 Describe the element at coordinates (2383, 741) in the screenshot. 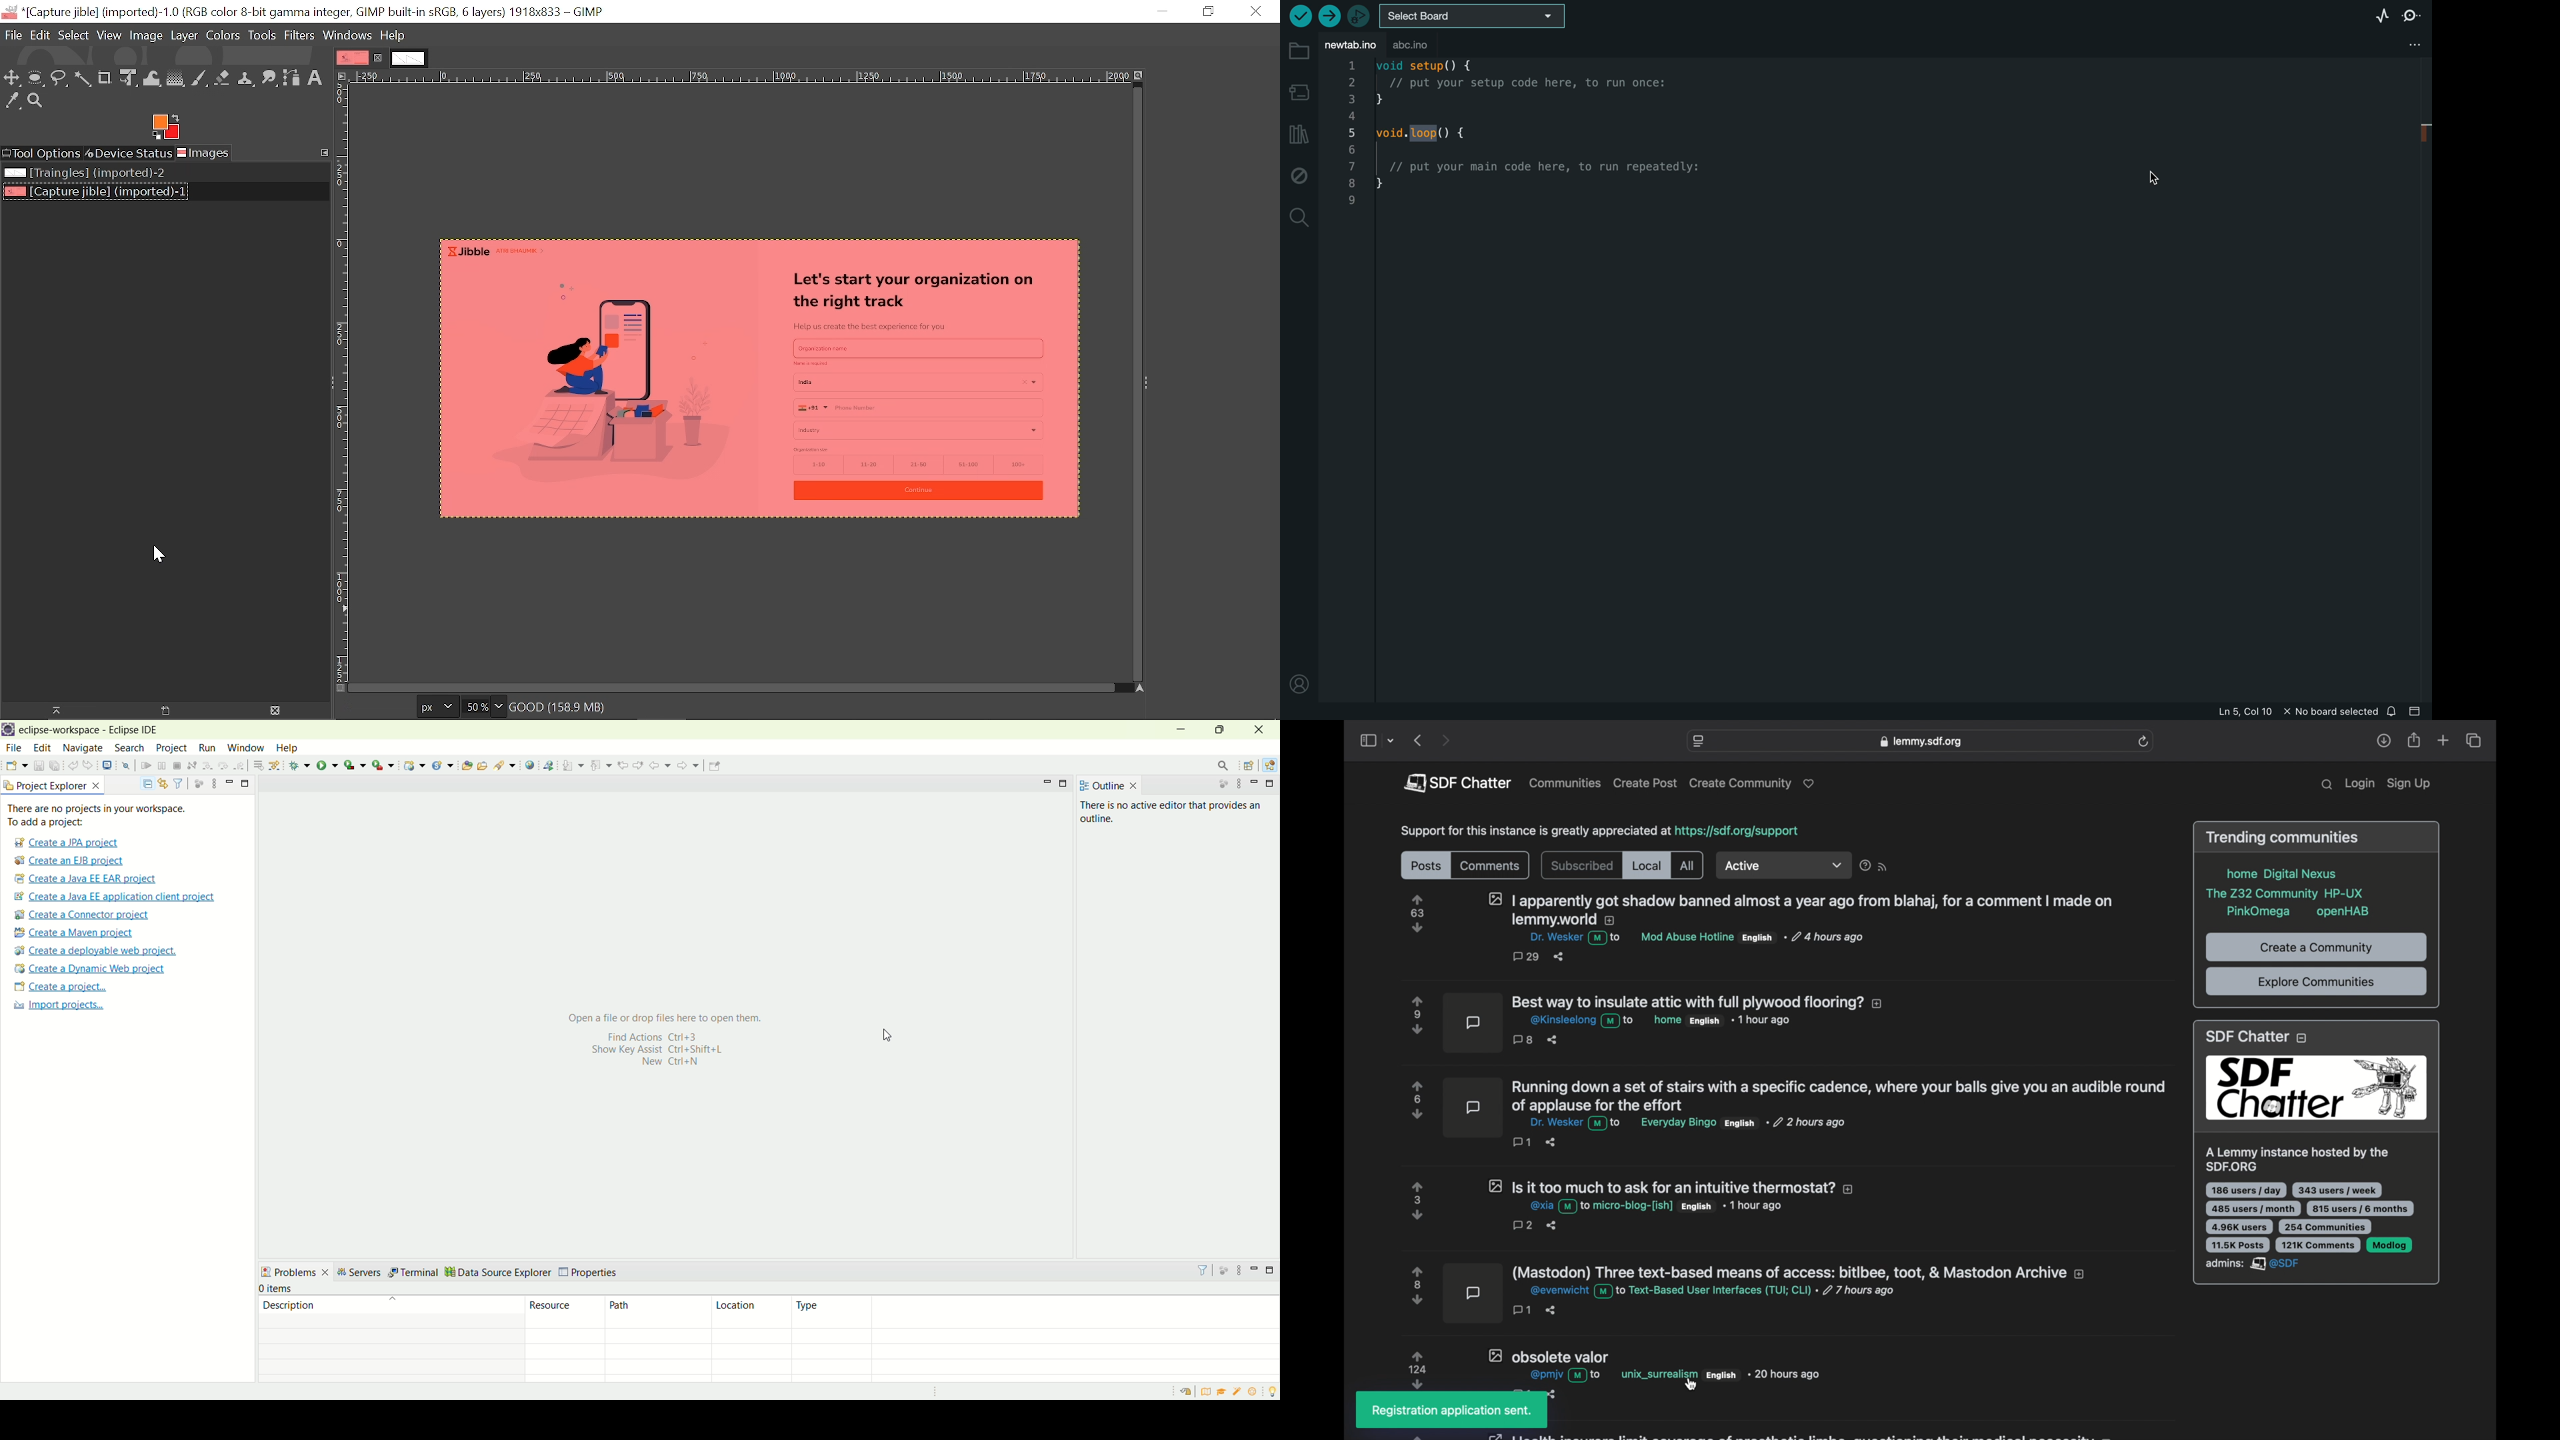

I see `share` at that location.